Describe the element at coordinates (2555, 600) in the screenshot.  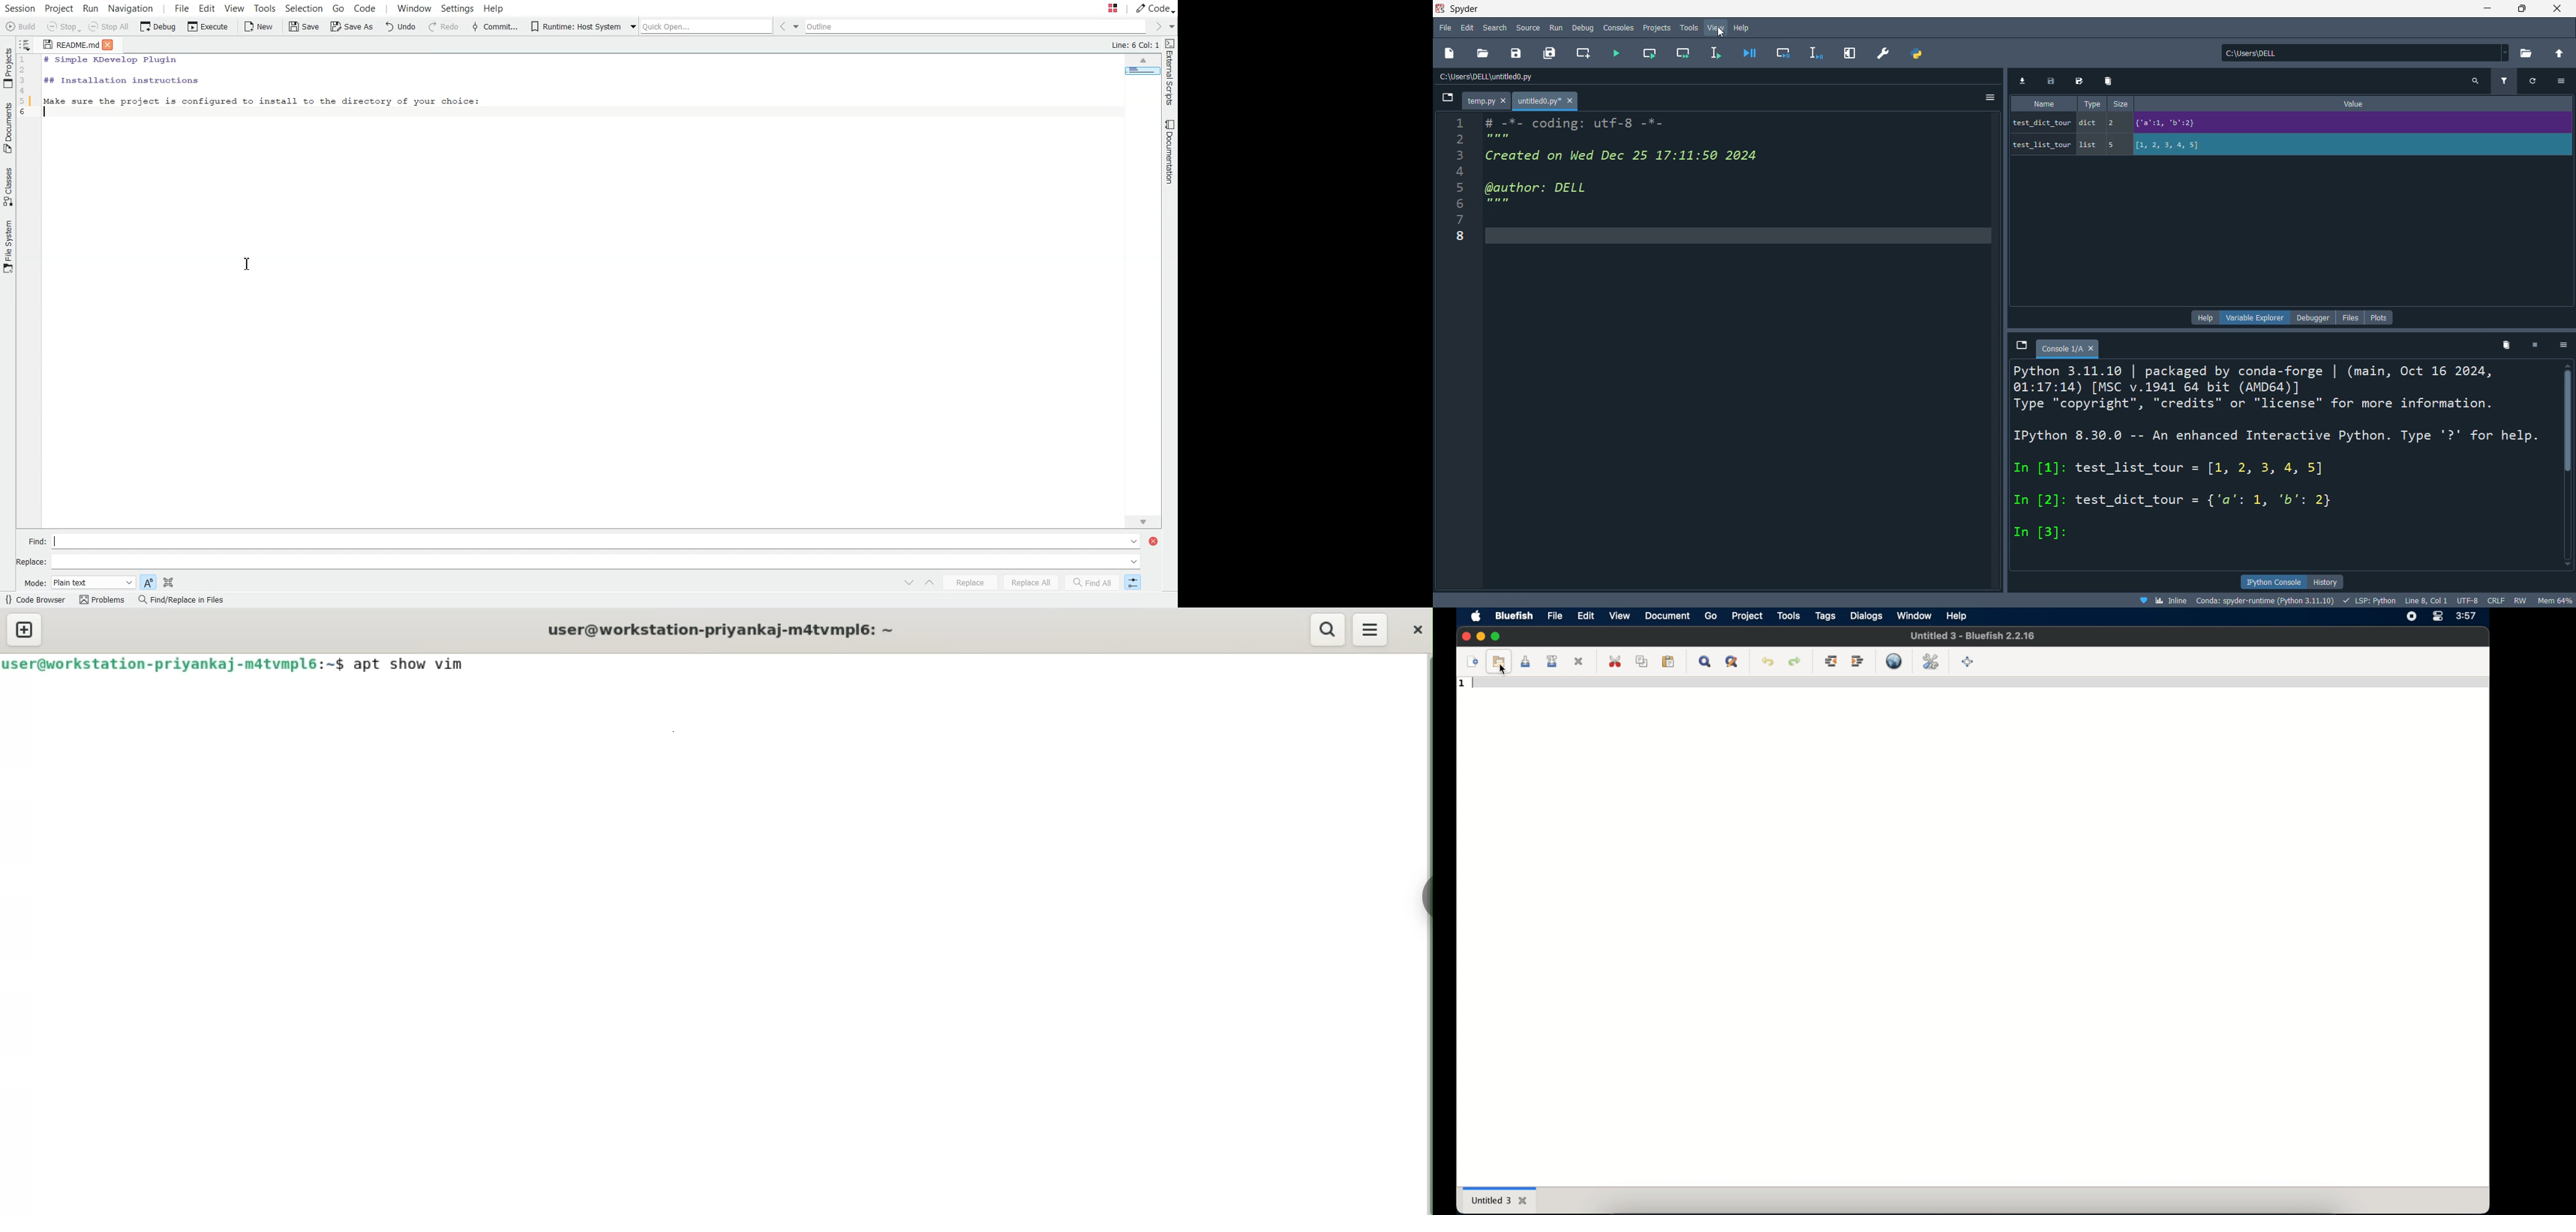
I see `memory usage` at that location.